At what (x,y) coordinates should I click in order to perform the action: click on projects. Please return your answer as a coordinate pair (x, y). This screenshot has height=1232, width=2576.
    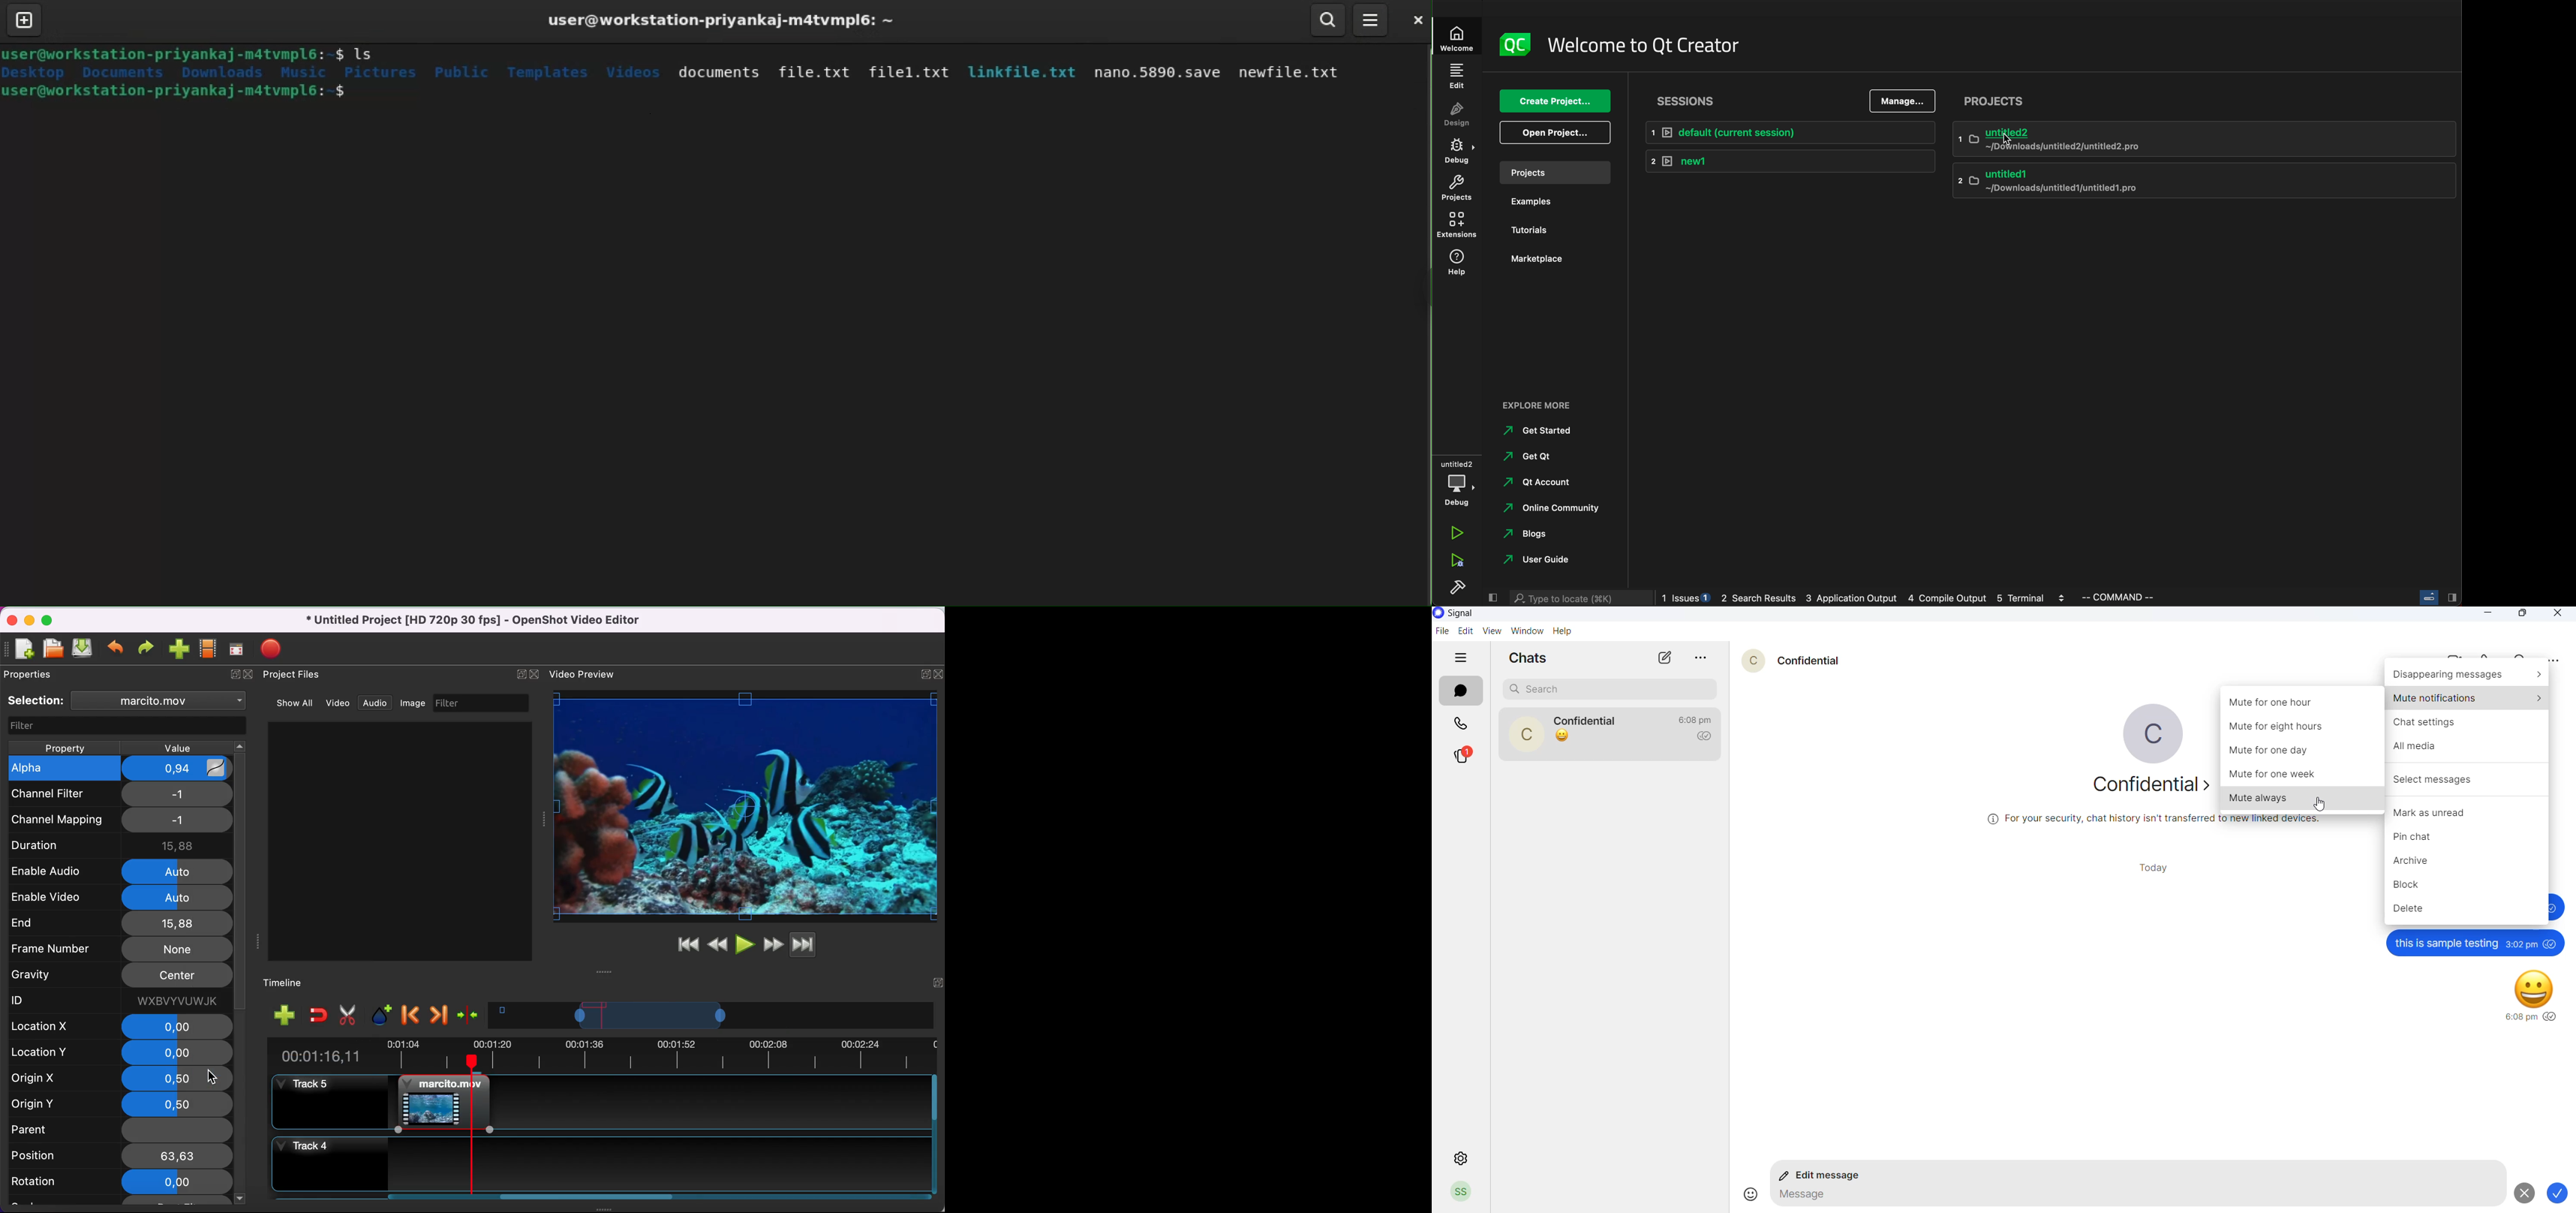
    Looking at the image, I should click on (1552, 172).